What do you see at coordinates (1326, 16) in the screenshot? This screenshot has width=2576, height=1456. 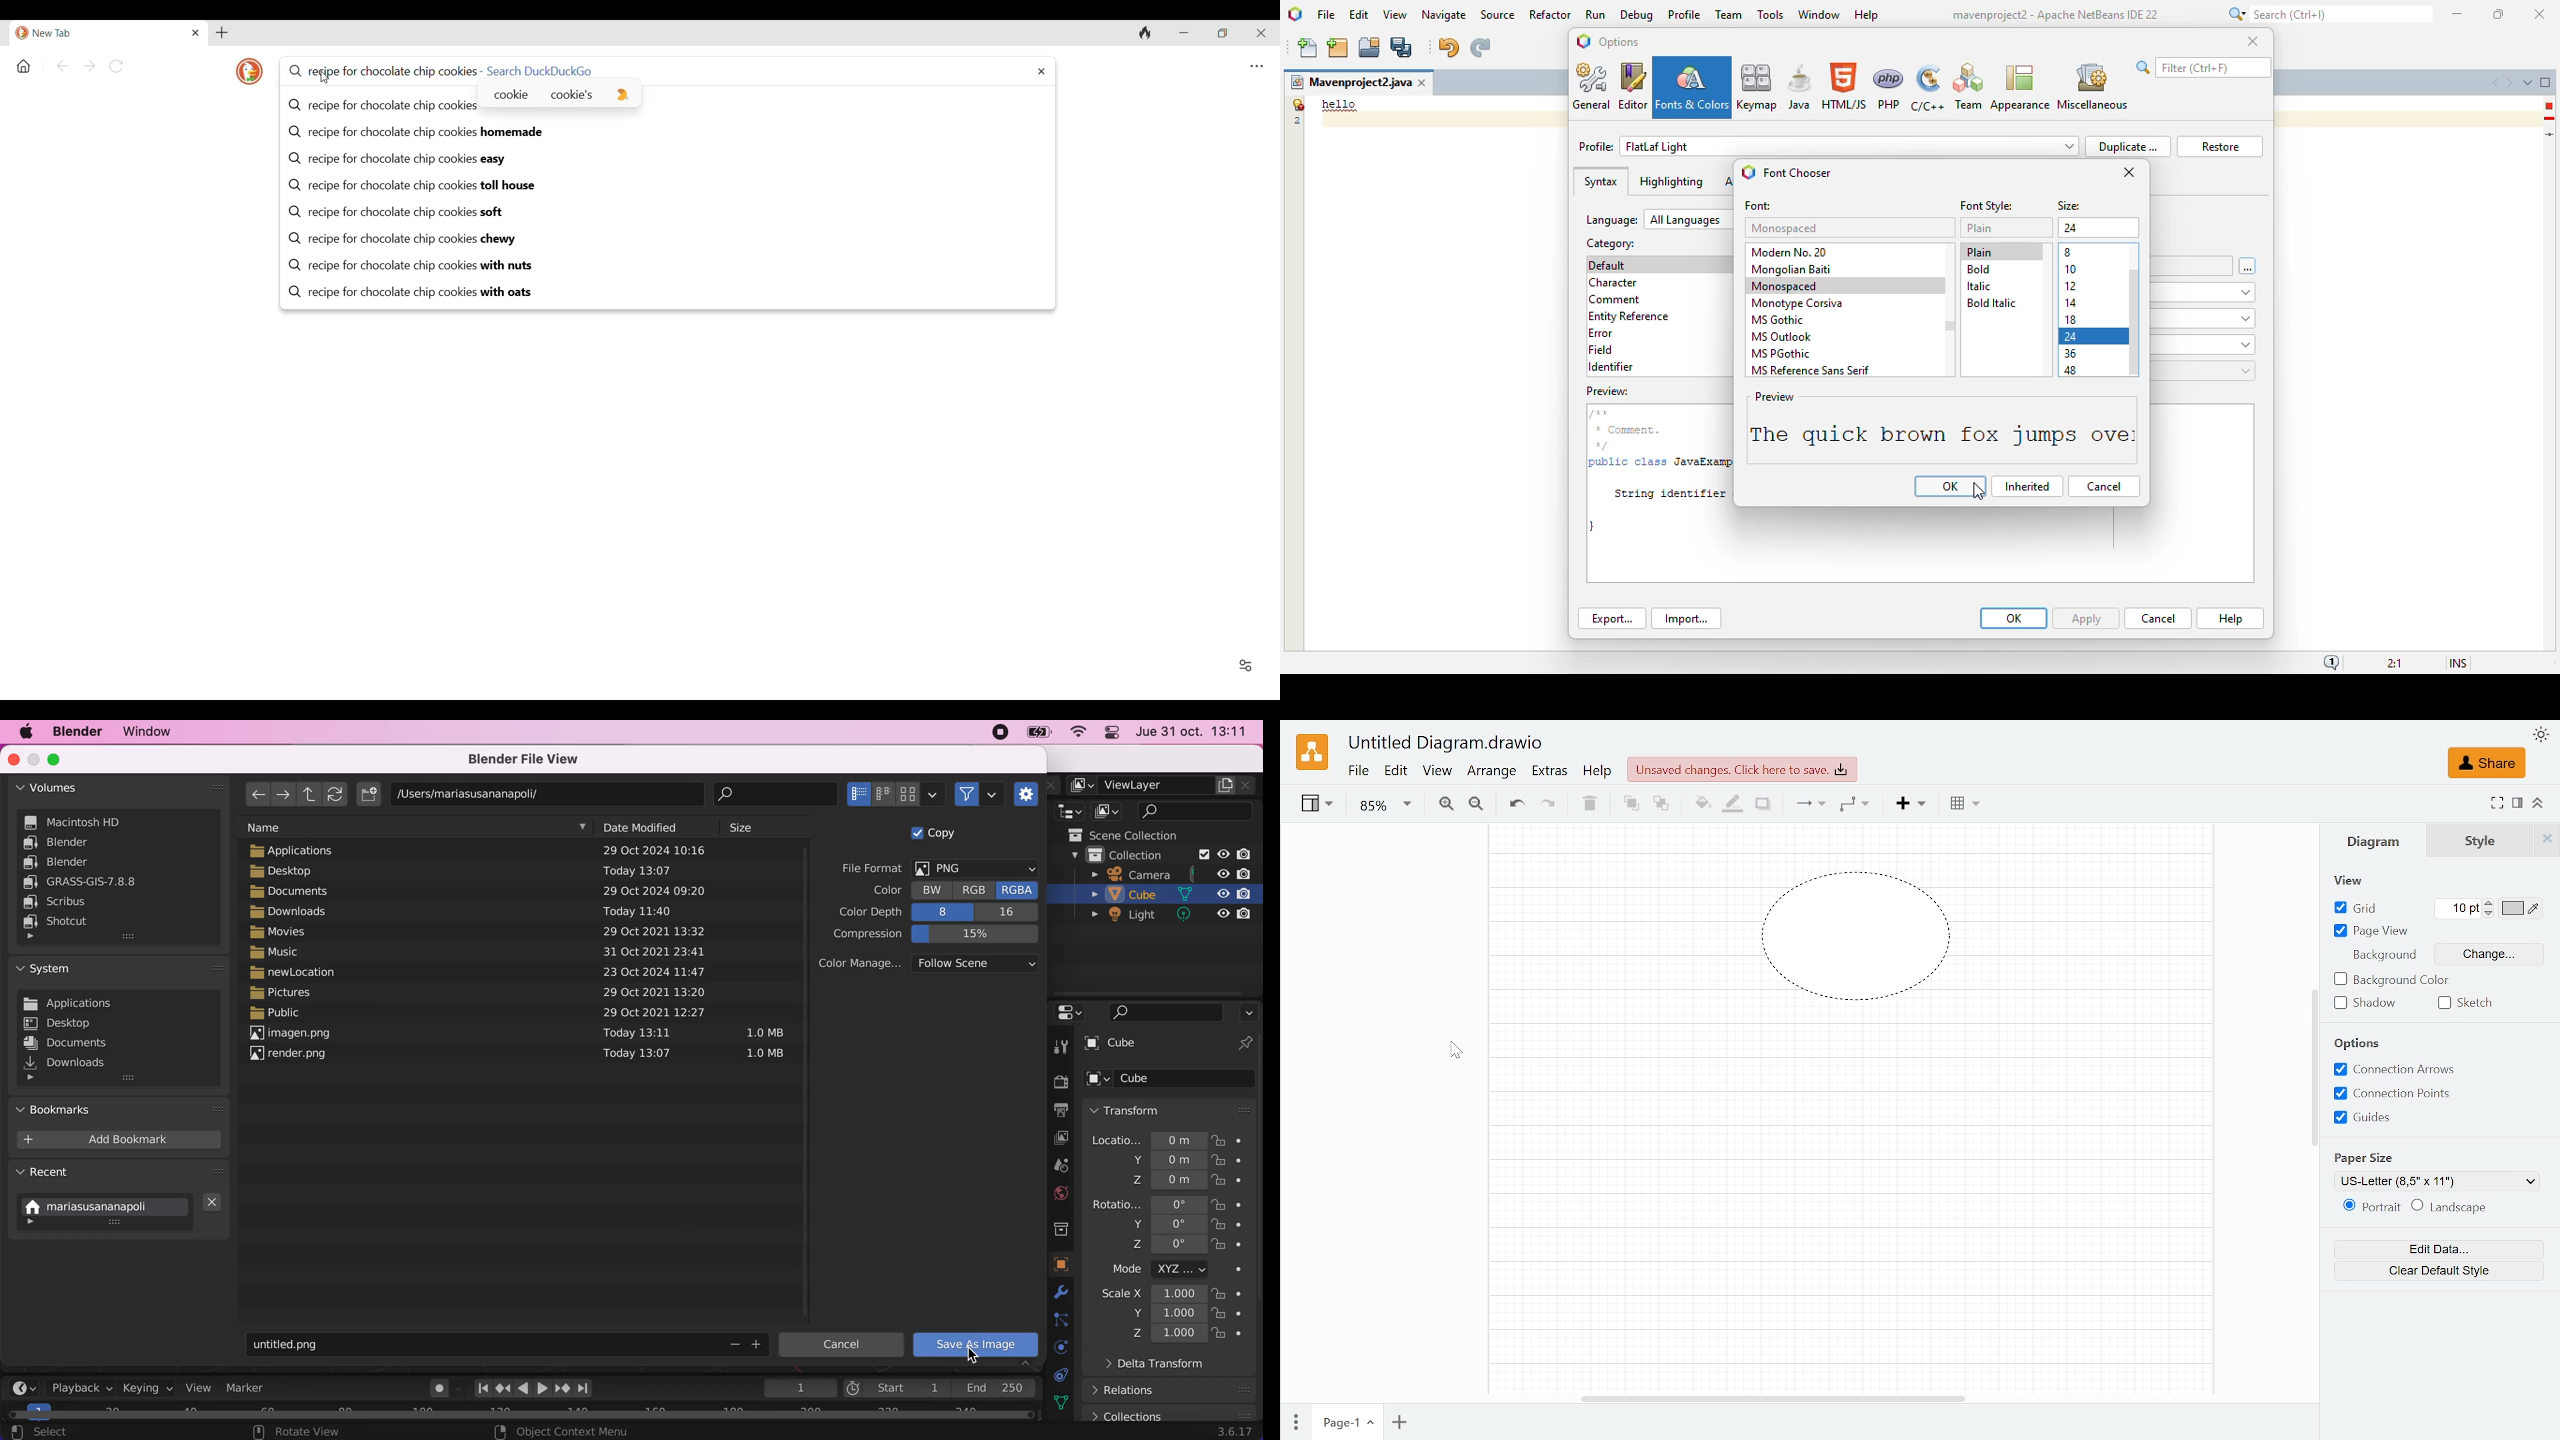 I see `file` at bounding box center [1326, 16].